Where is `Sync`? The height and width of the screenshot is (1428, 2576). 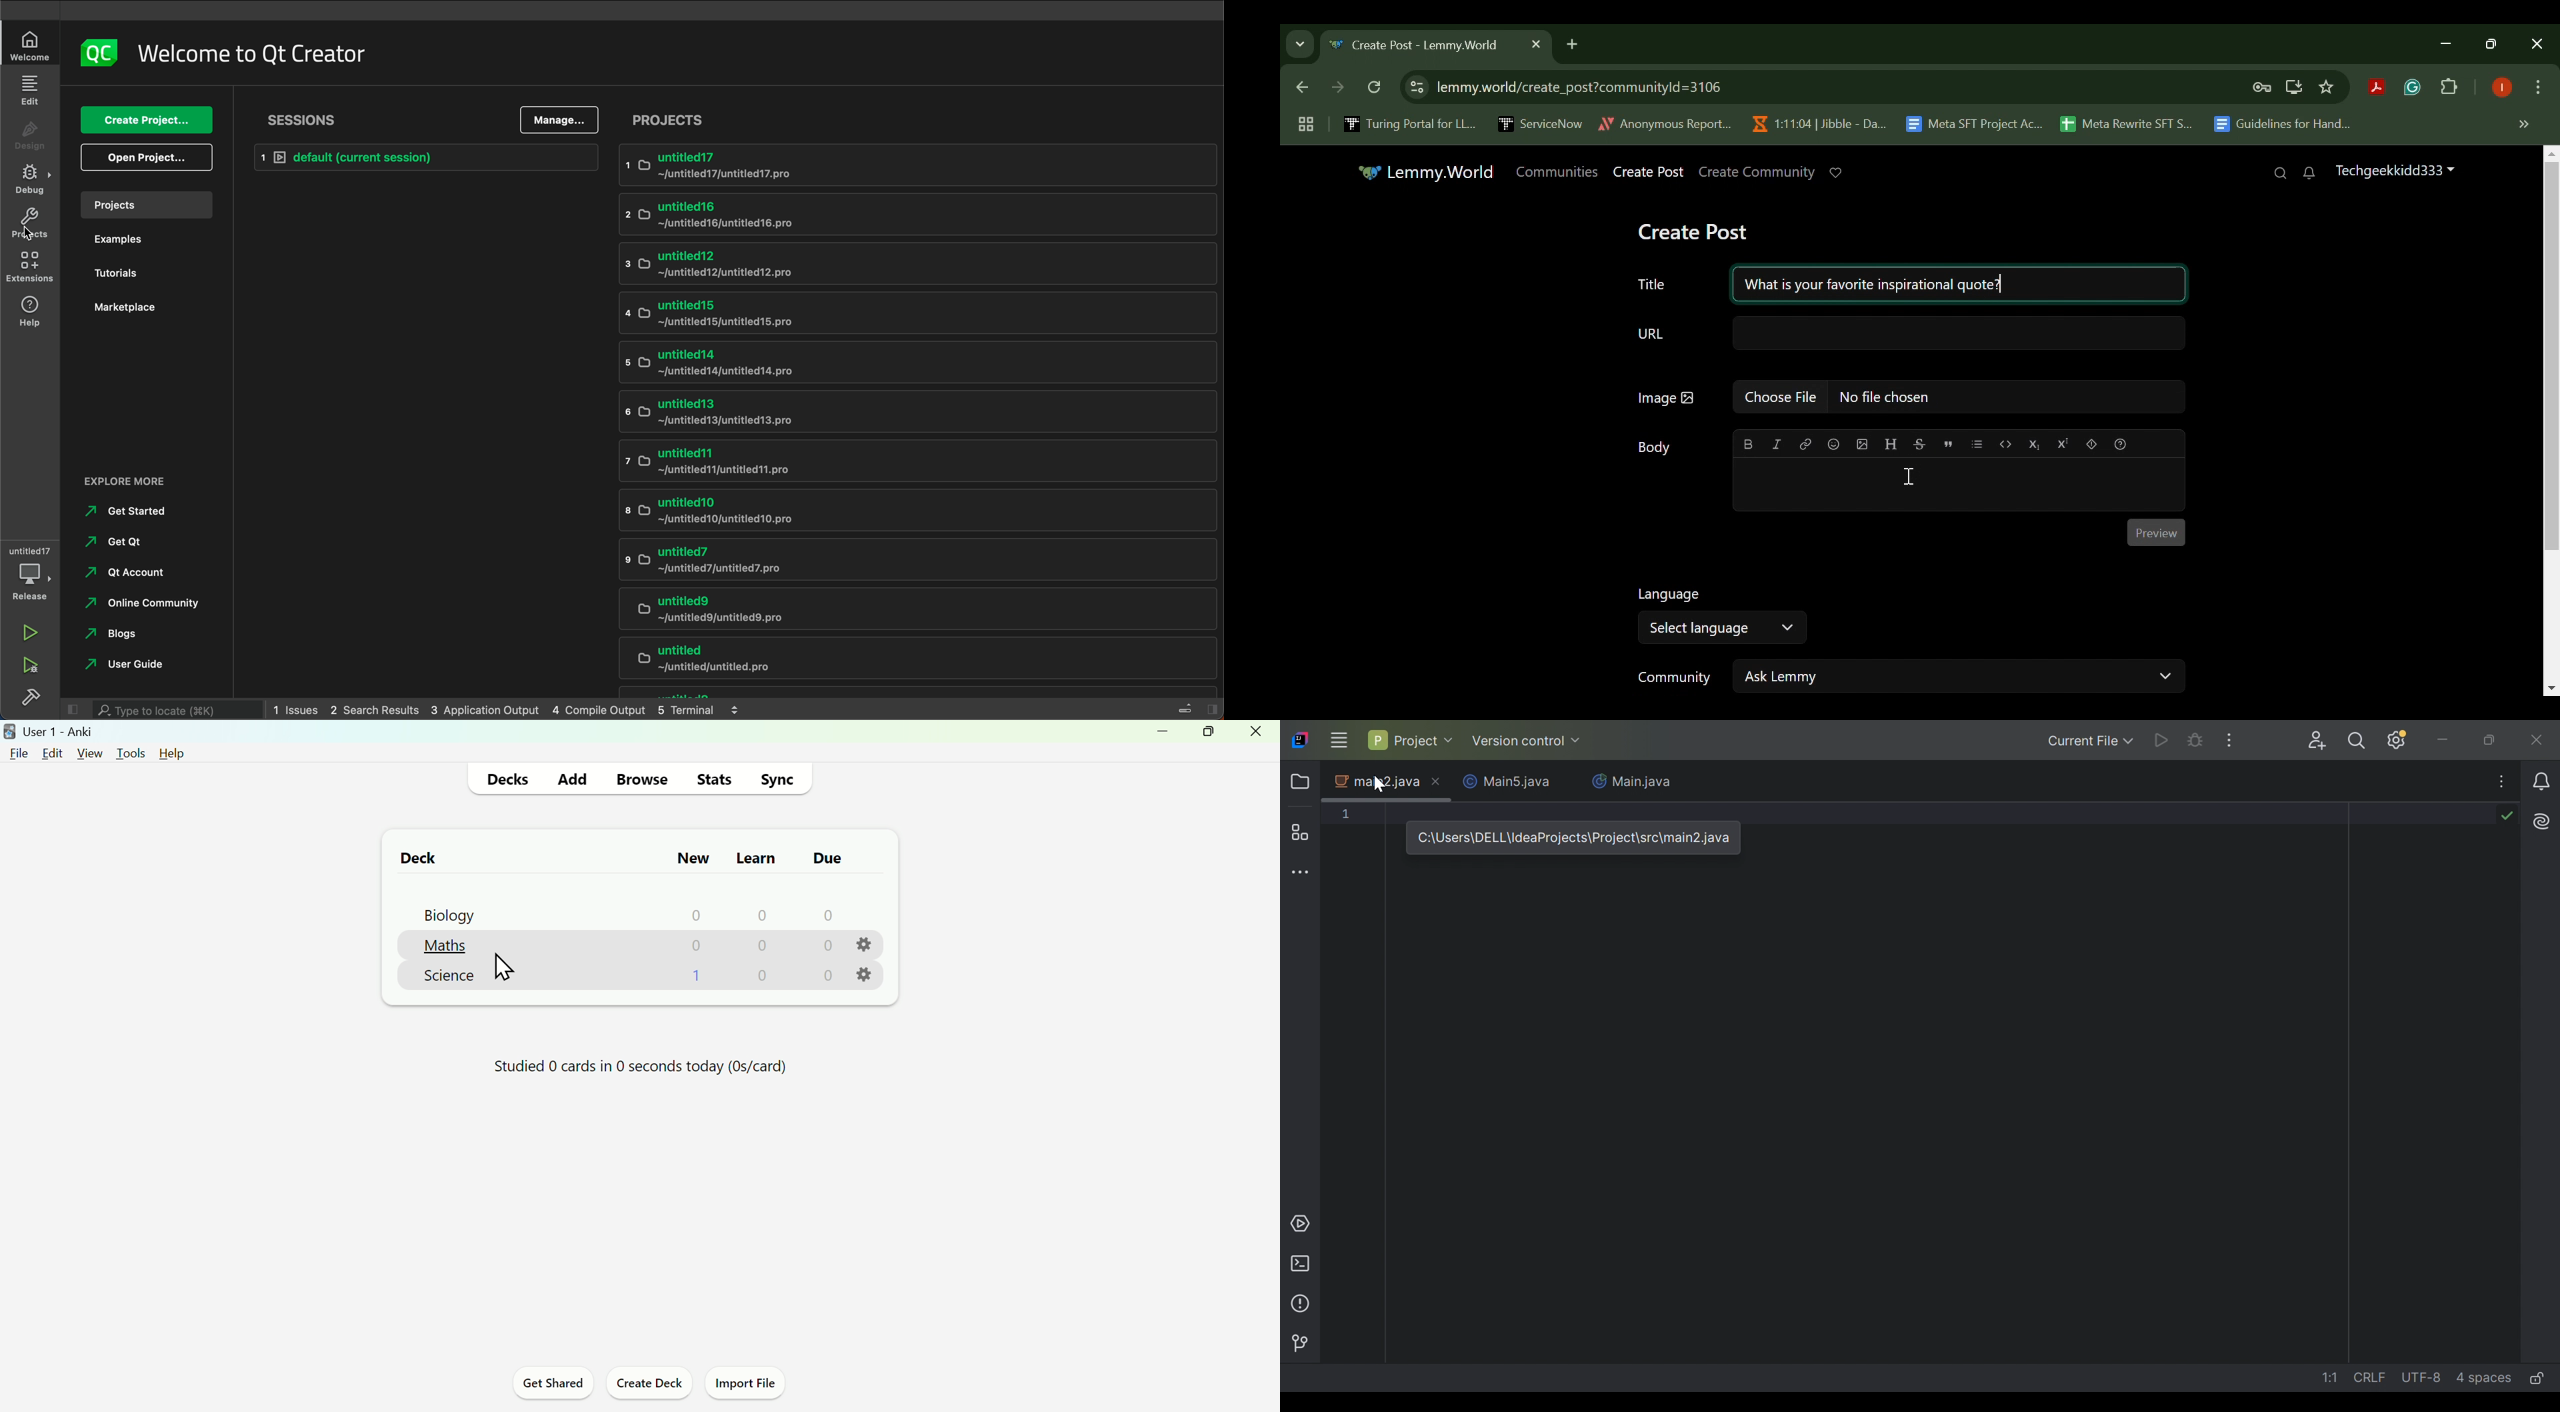 Sync is located at coordinates (781, 777).